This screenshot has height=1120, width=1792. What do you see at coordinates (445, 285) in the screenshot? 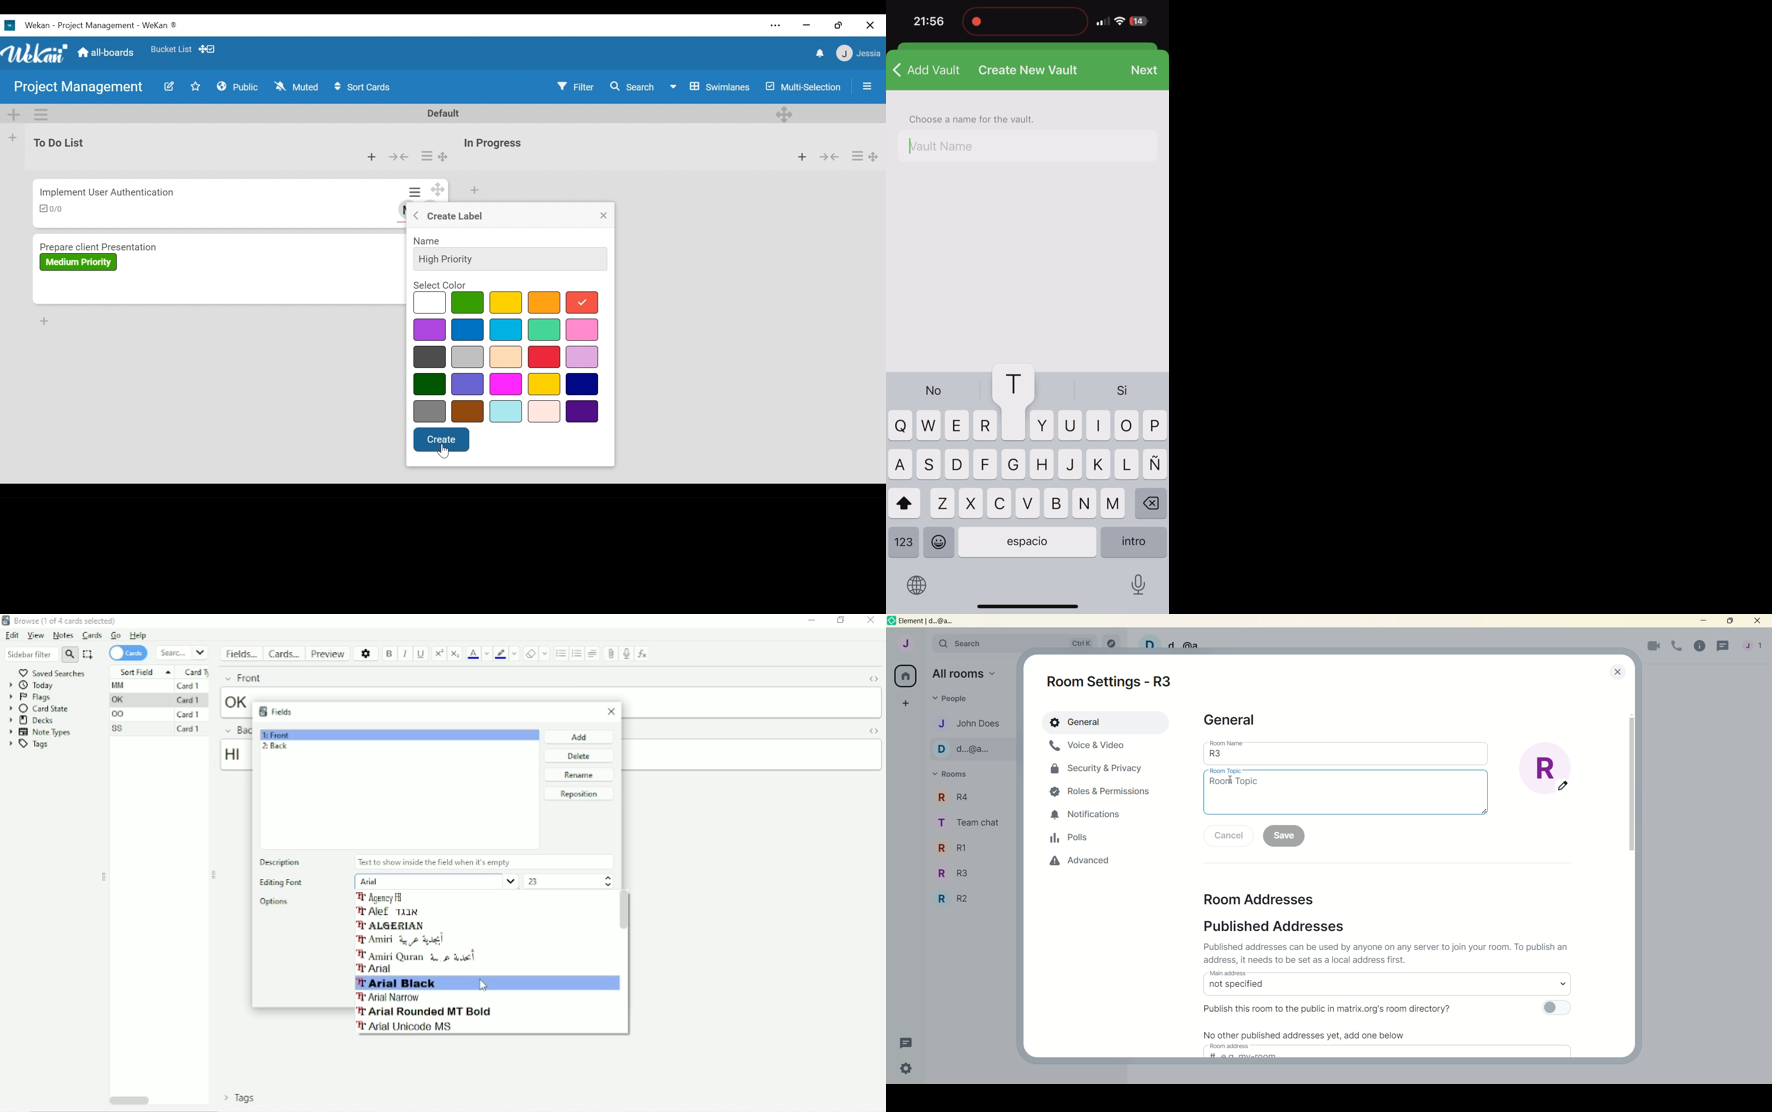
I see `select color` at bounding box center [445, 285].